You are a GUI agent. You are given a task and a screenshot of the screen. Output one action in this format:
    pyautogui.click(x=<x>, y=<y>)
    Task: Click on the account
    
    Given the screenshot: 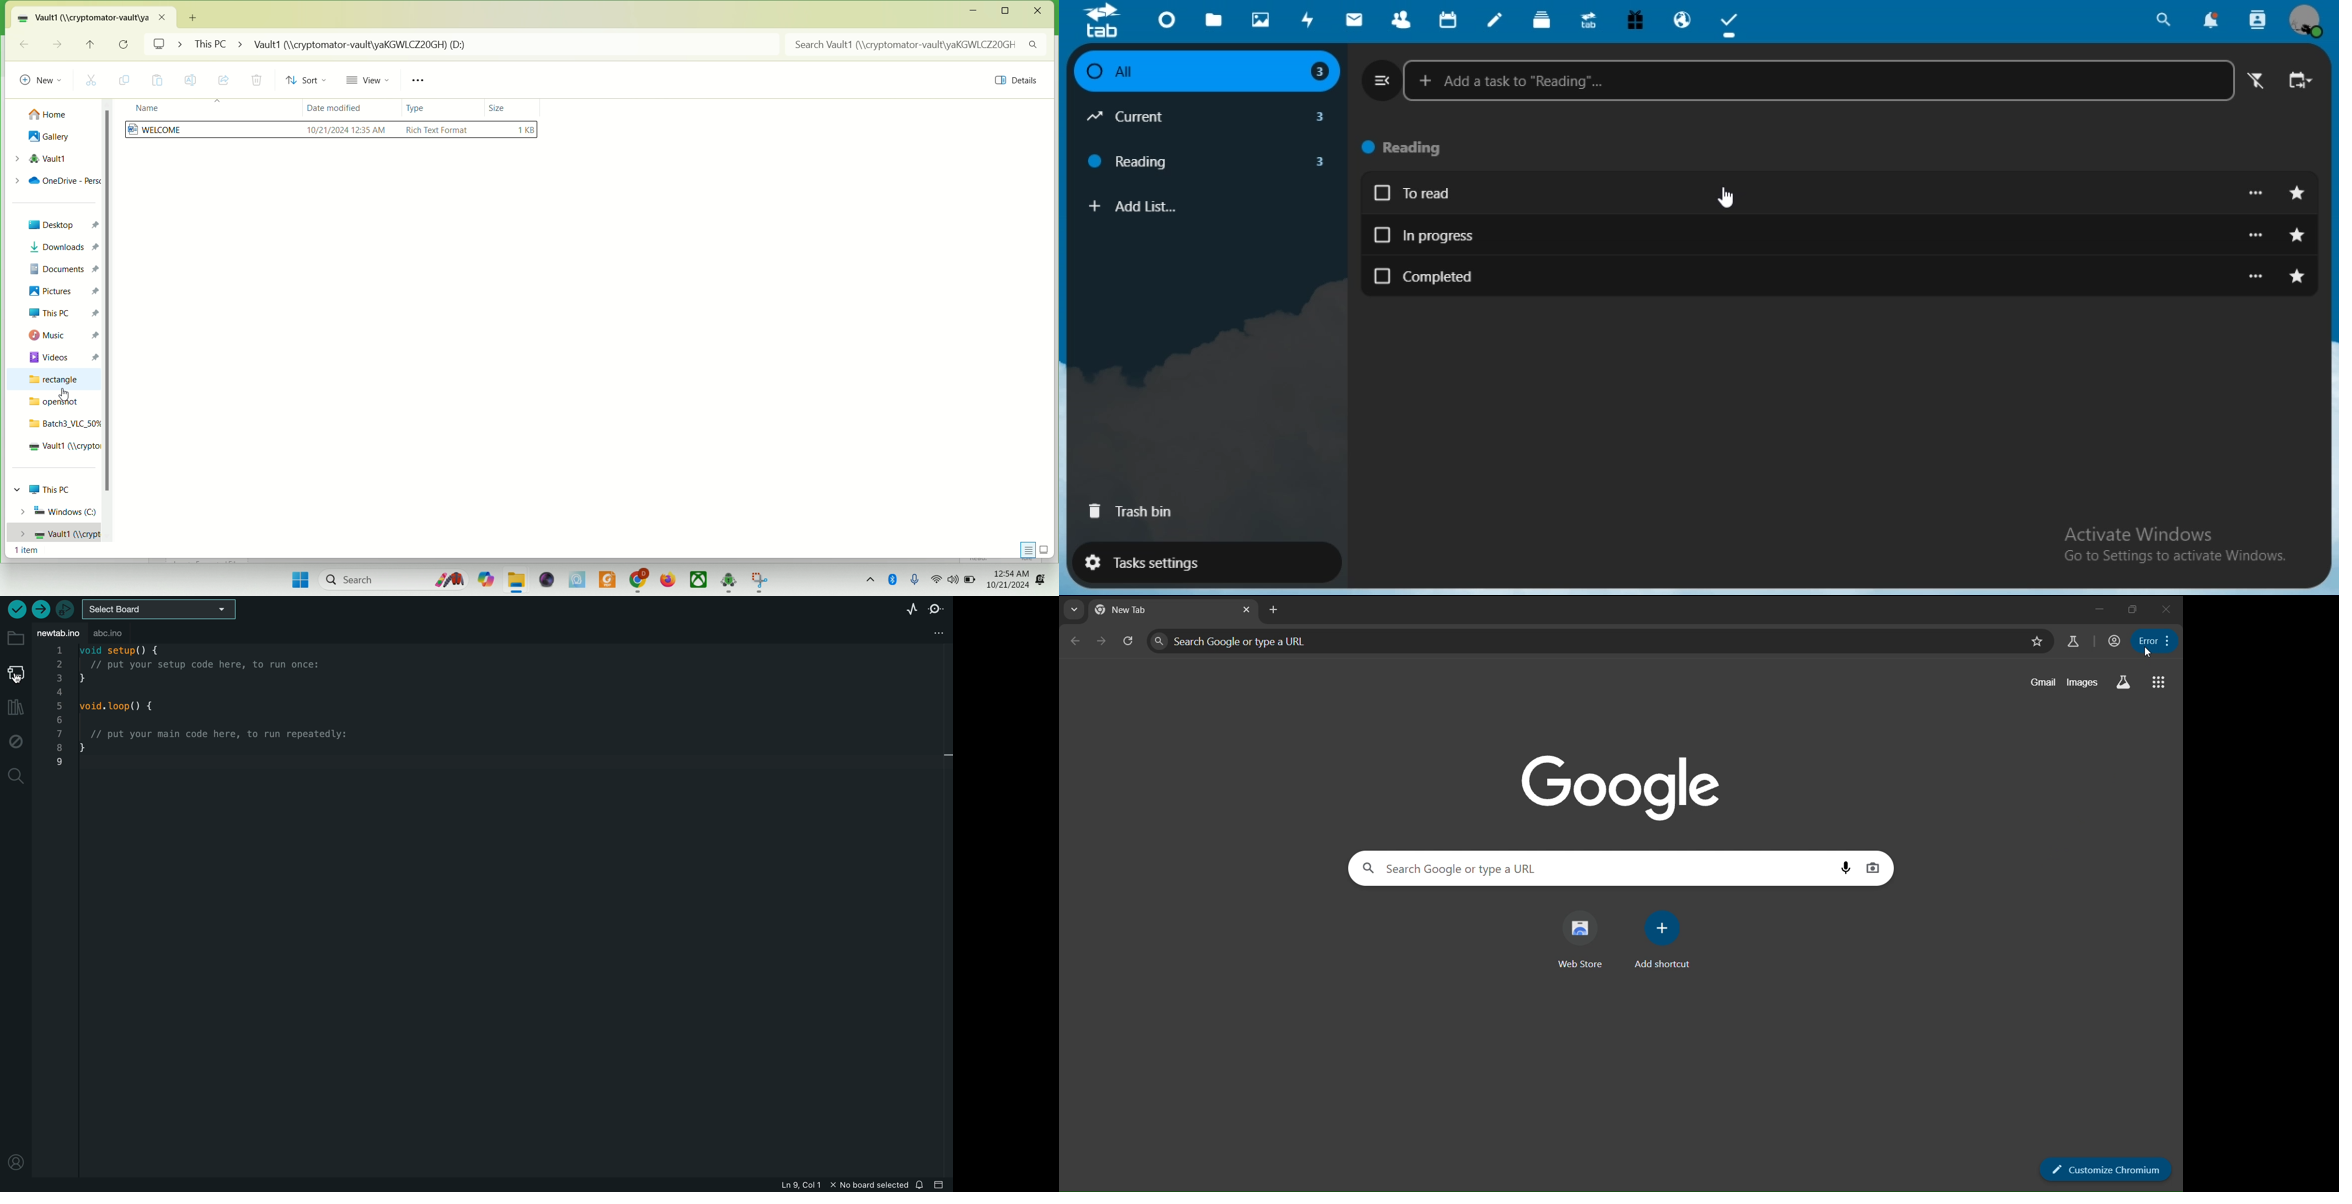 What is the action you would take?
    pyautogui.click(x=2113, y=640)
    